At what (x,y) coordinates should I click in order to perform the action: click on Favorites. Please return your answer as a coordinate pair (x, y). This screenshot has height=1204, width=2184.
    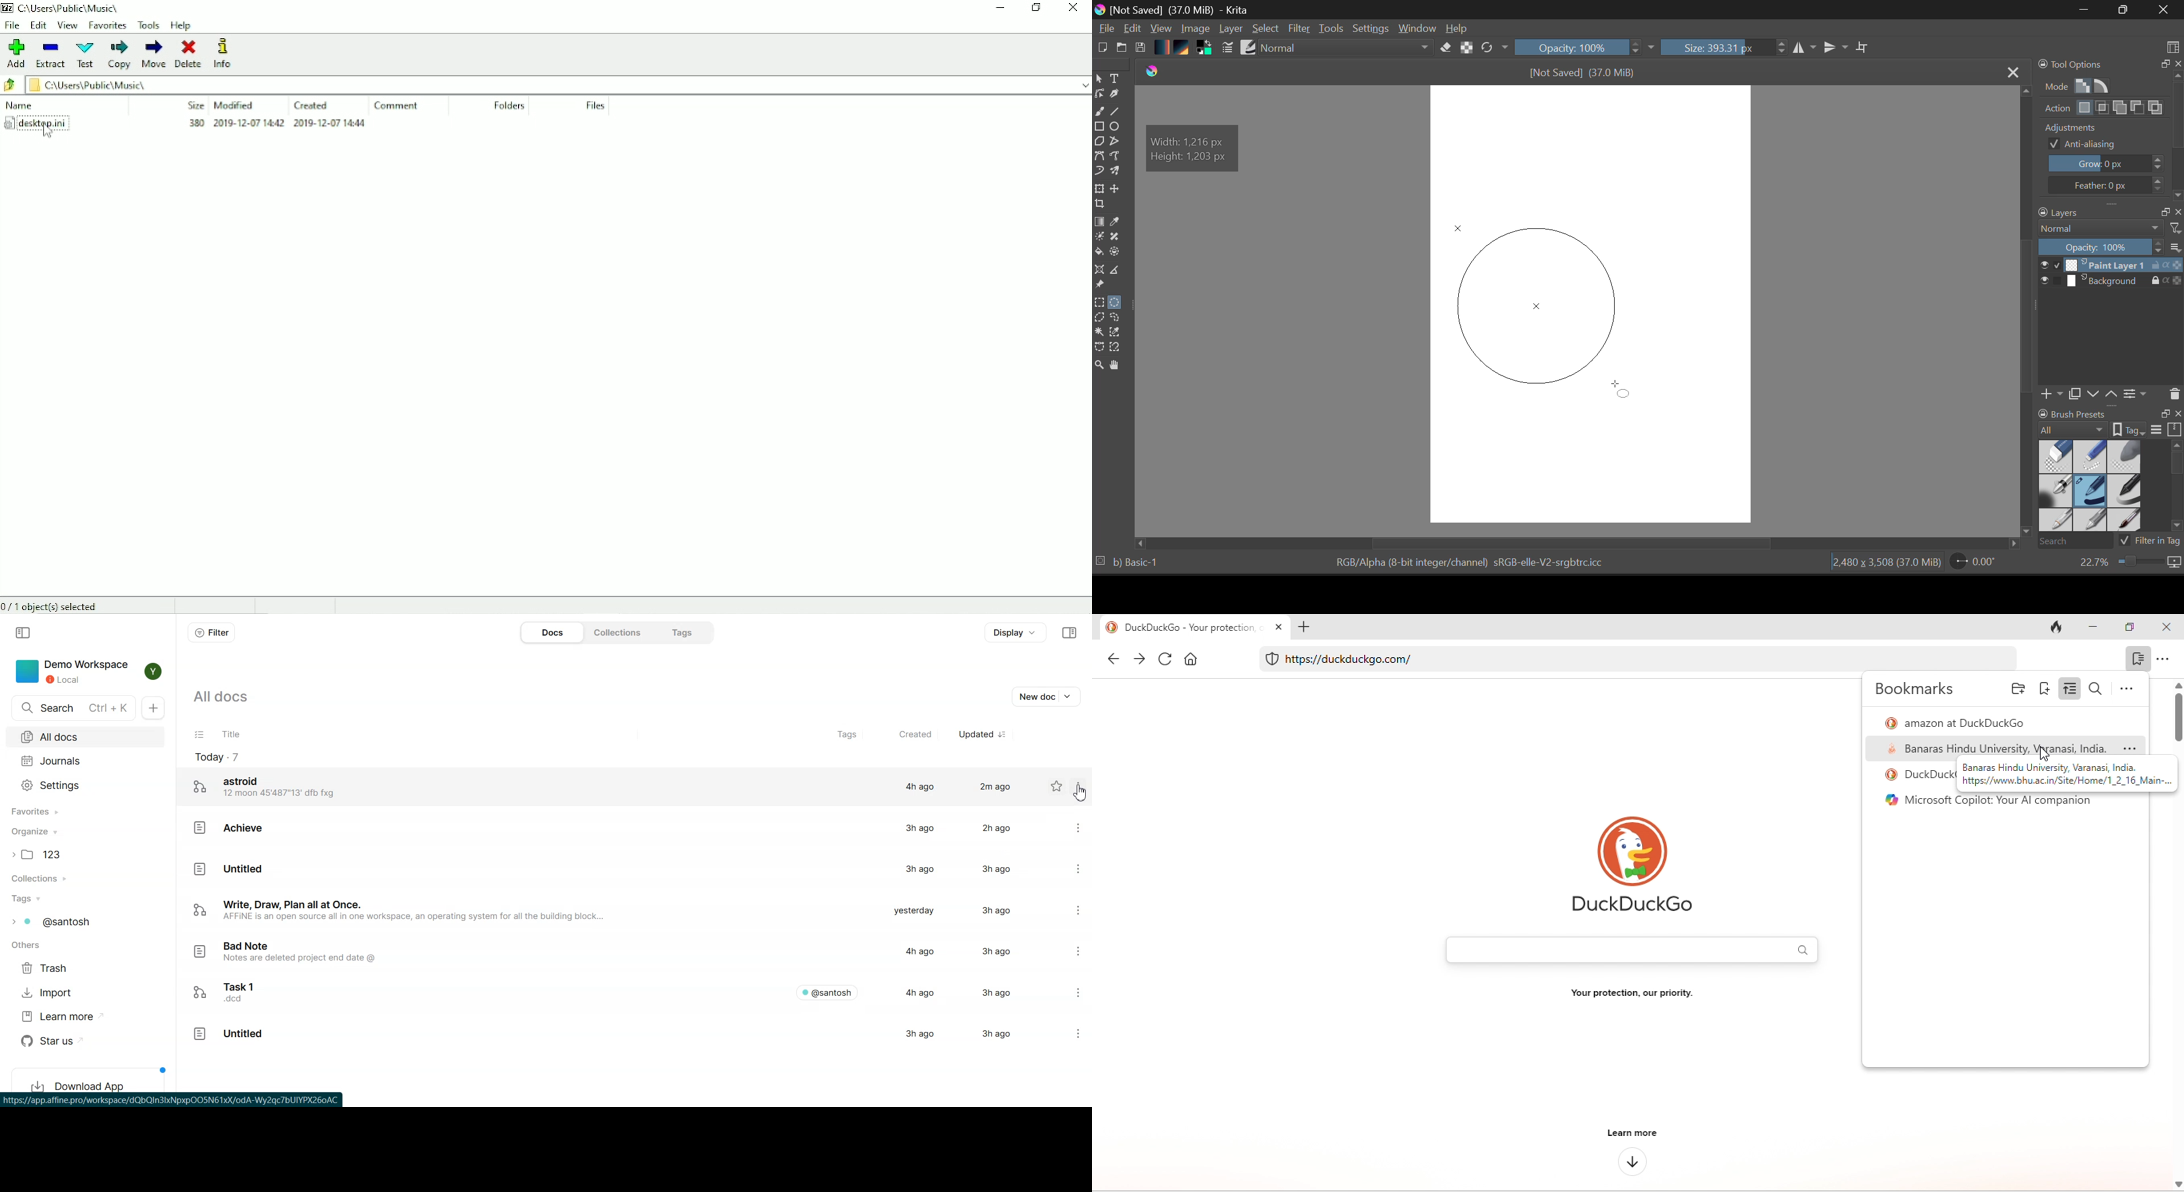
    Looking at the image, I should click on (107, 26).